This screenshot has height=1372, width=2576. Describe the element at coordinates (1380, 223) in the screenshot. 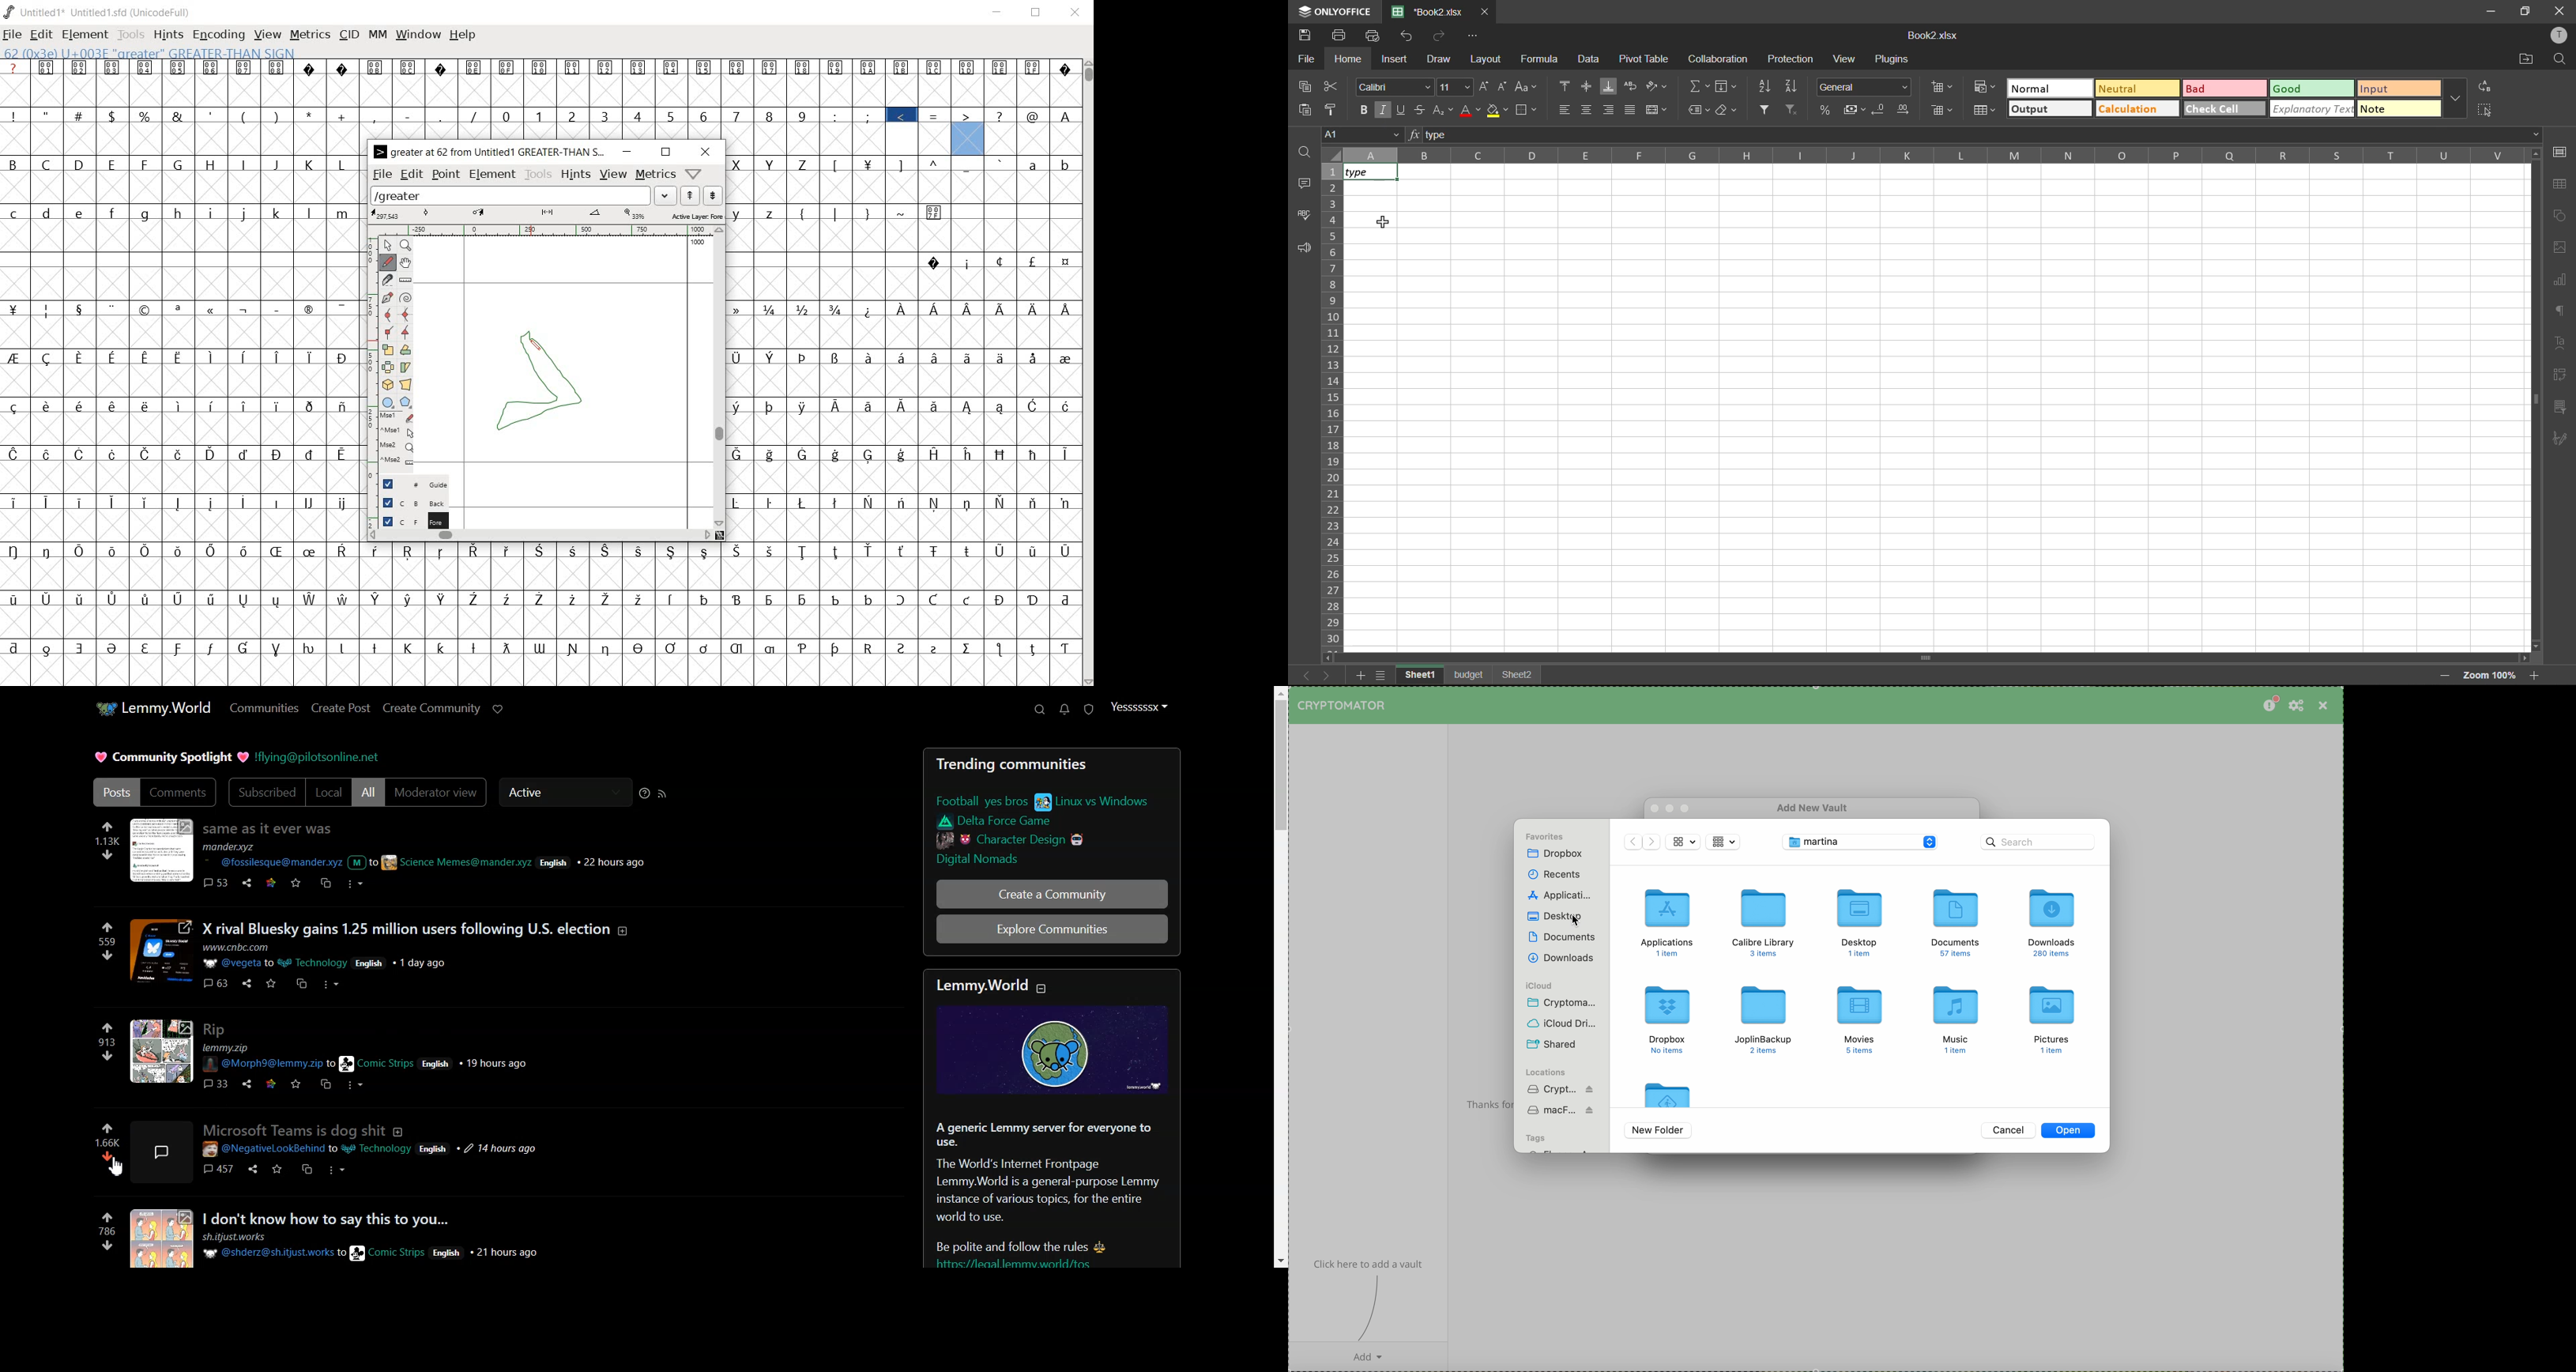

I see `cursor` at that location.